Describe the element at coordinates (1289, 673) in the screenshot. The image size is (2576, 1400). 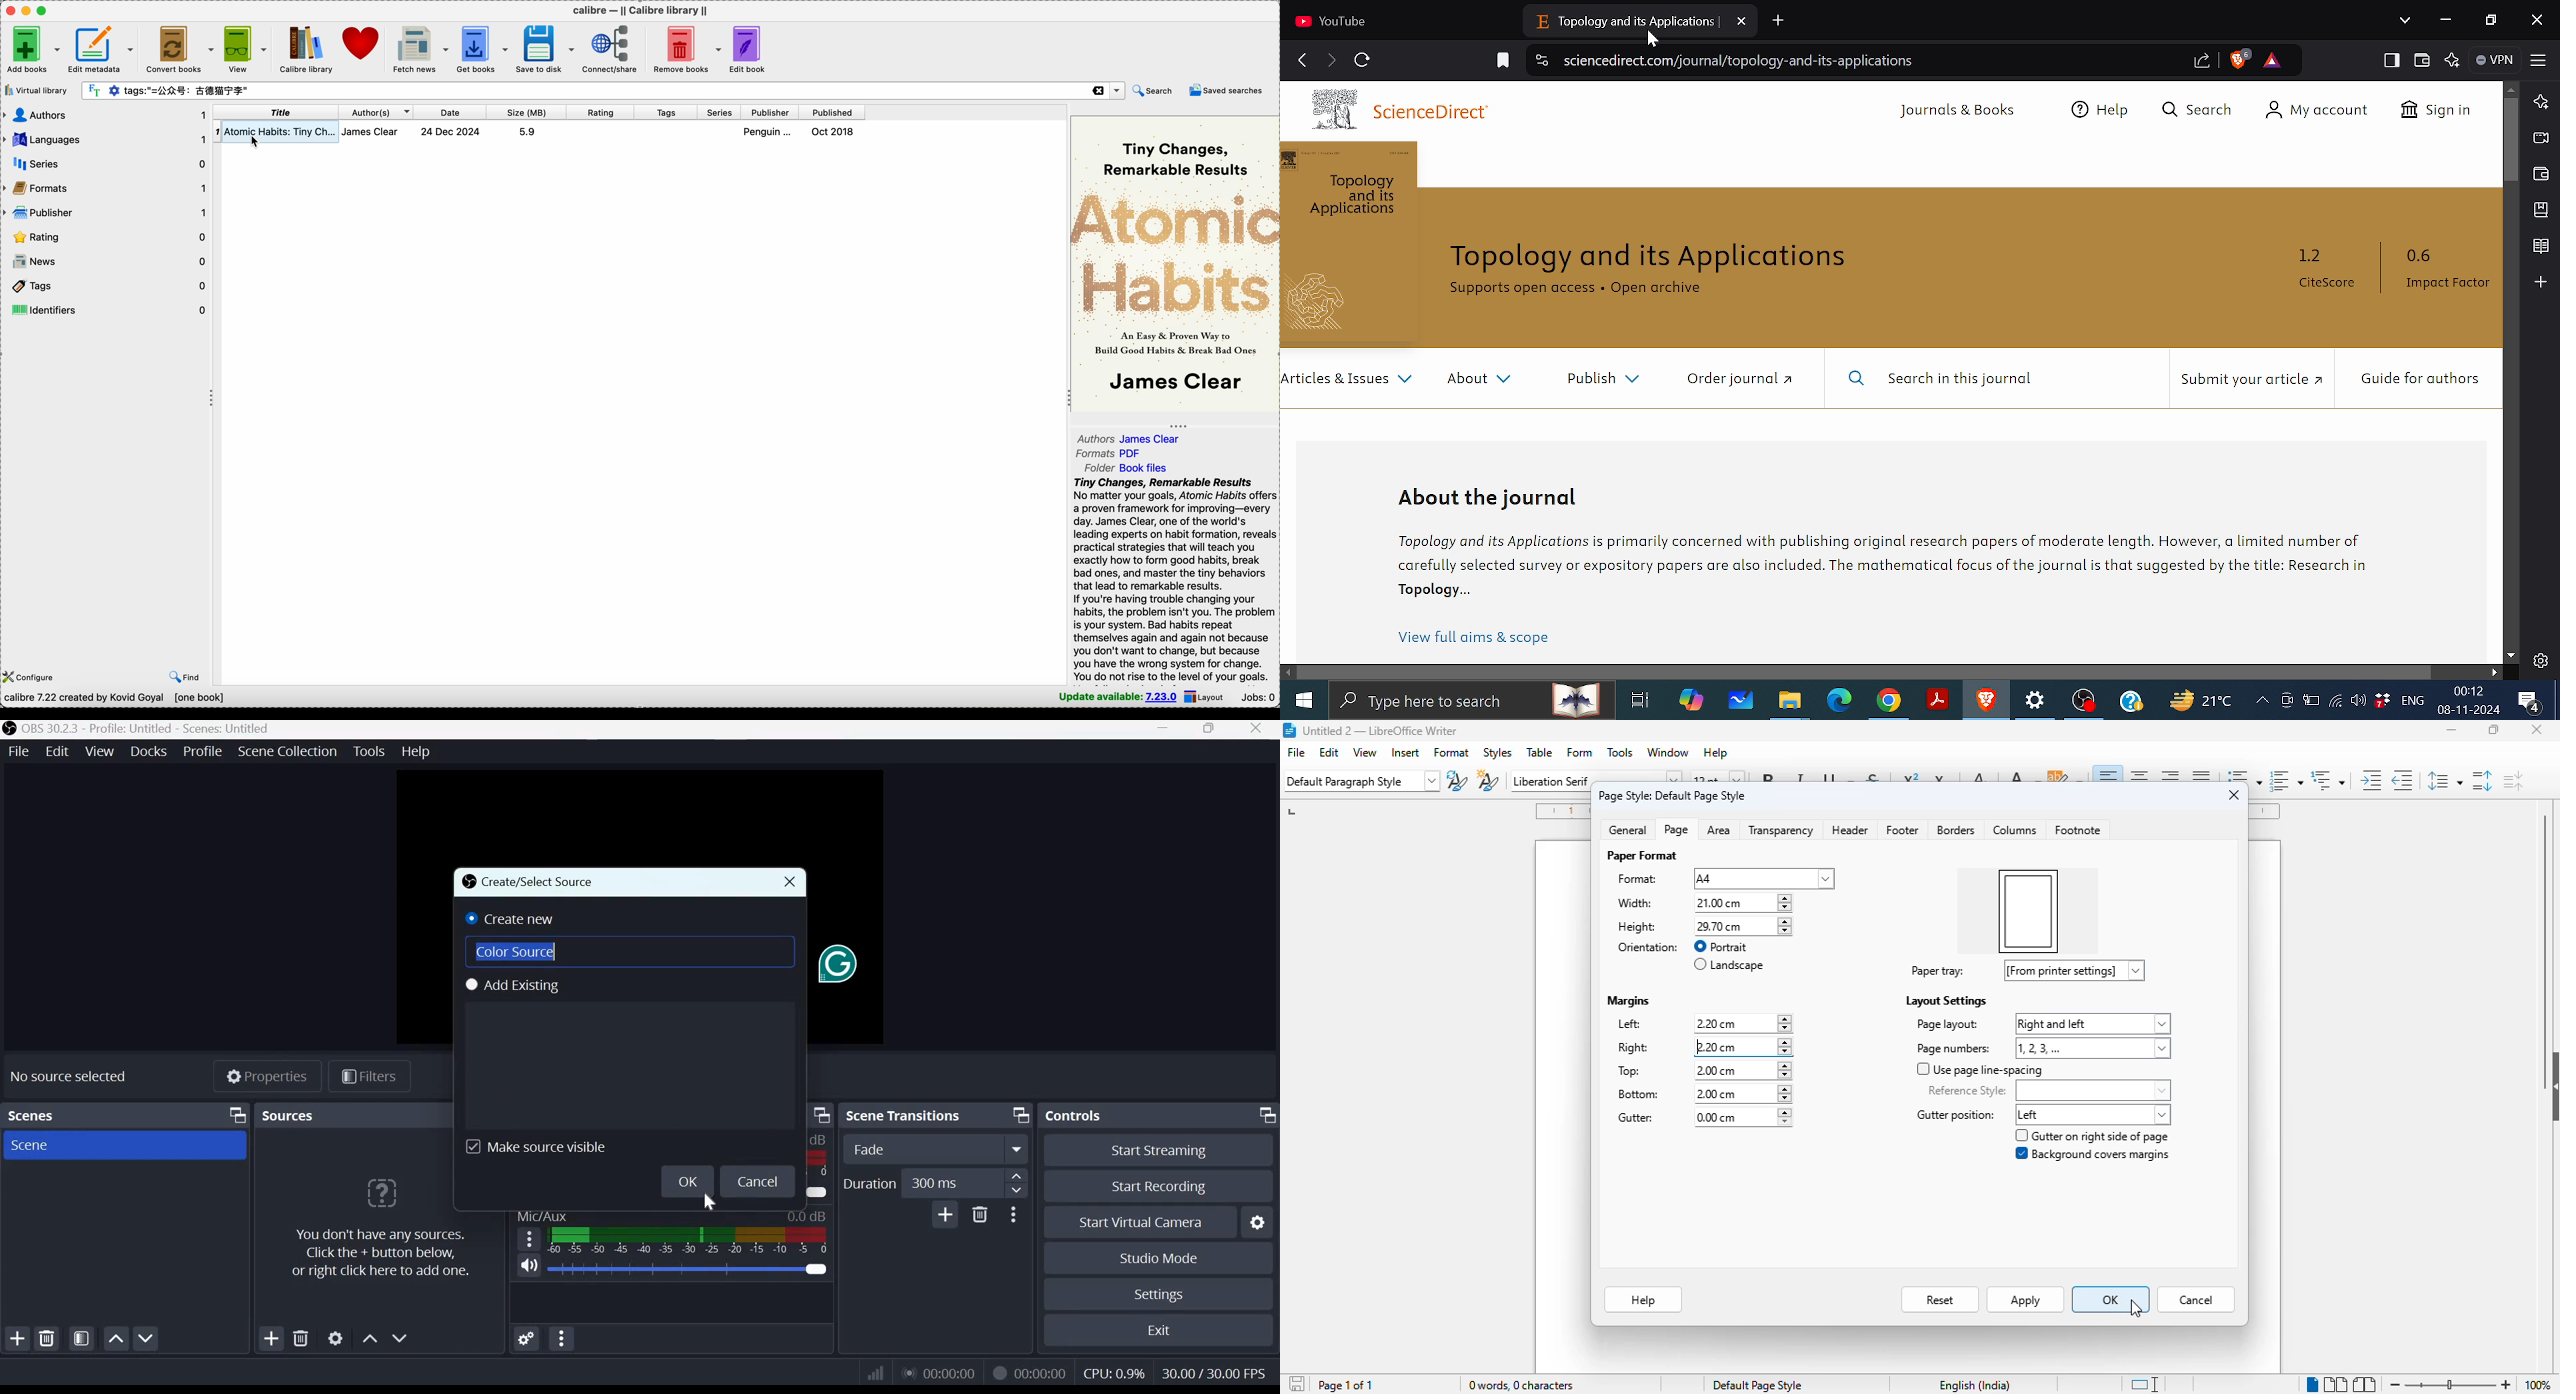
I see `Move left` at that location.